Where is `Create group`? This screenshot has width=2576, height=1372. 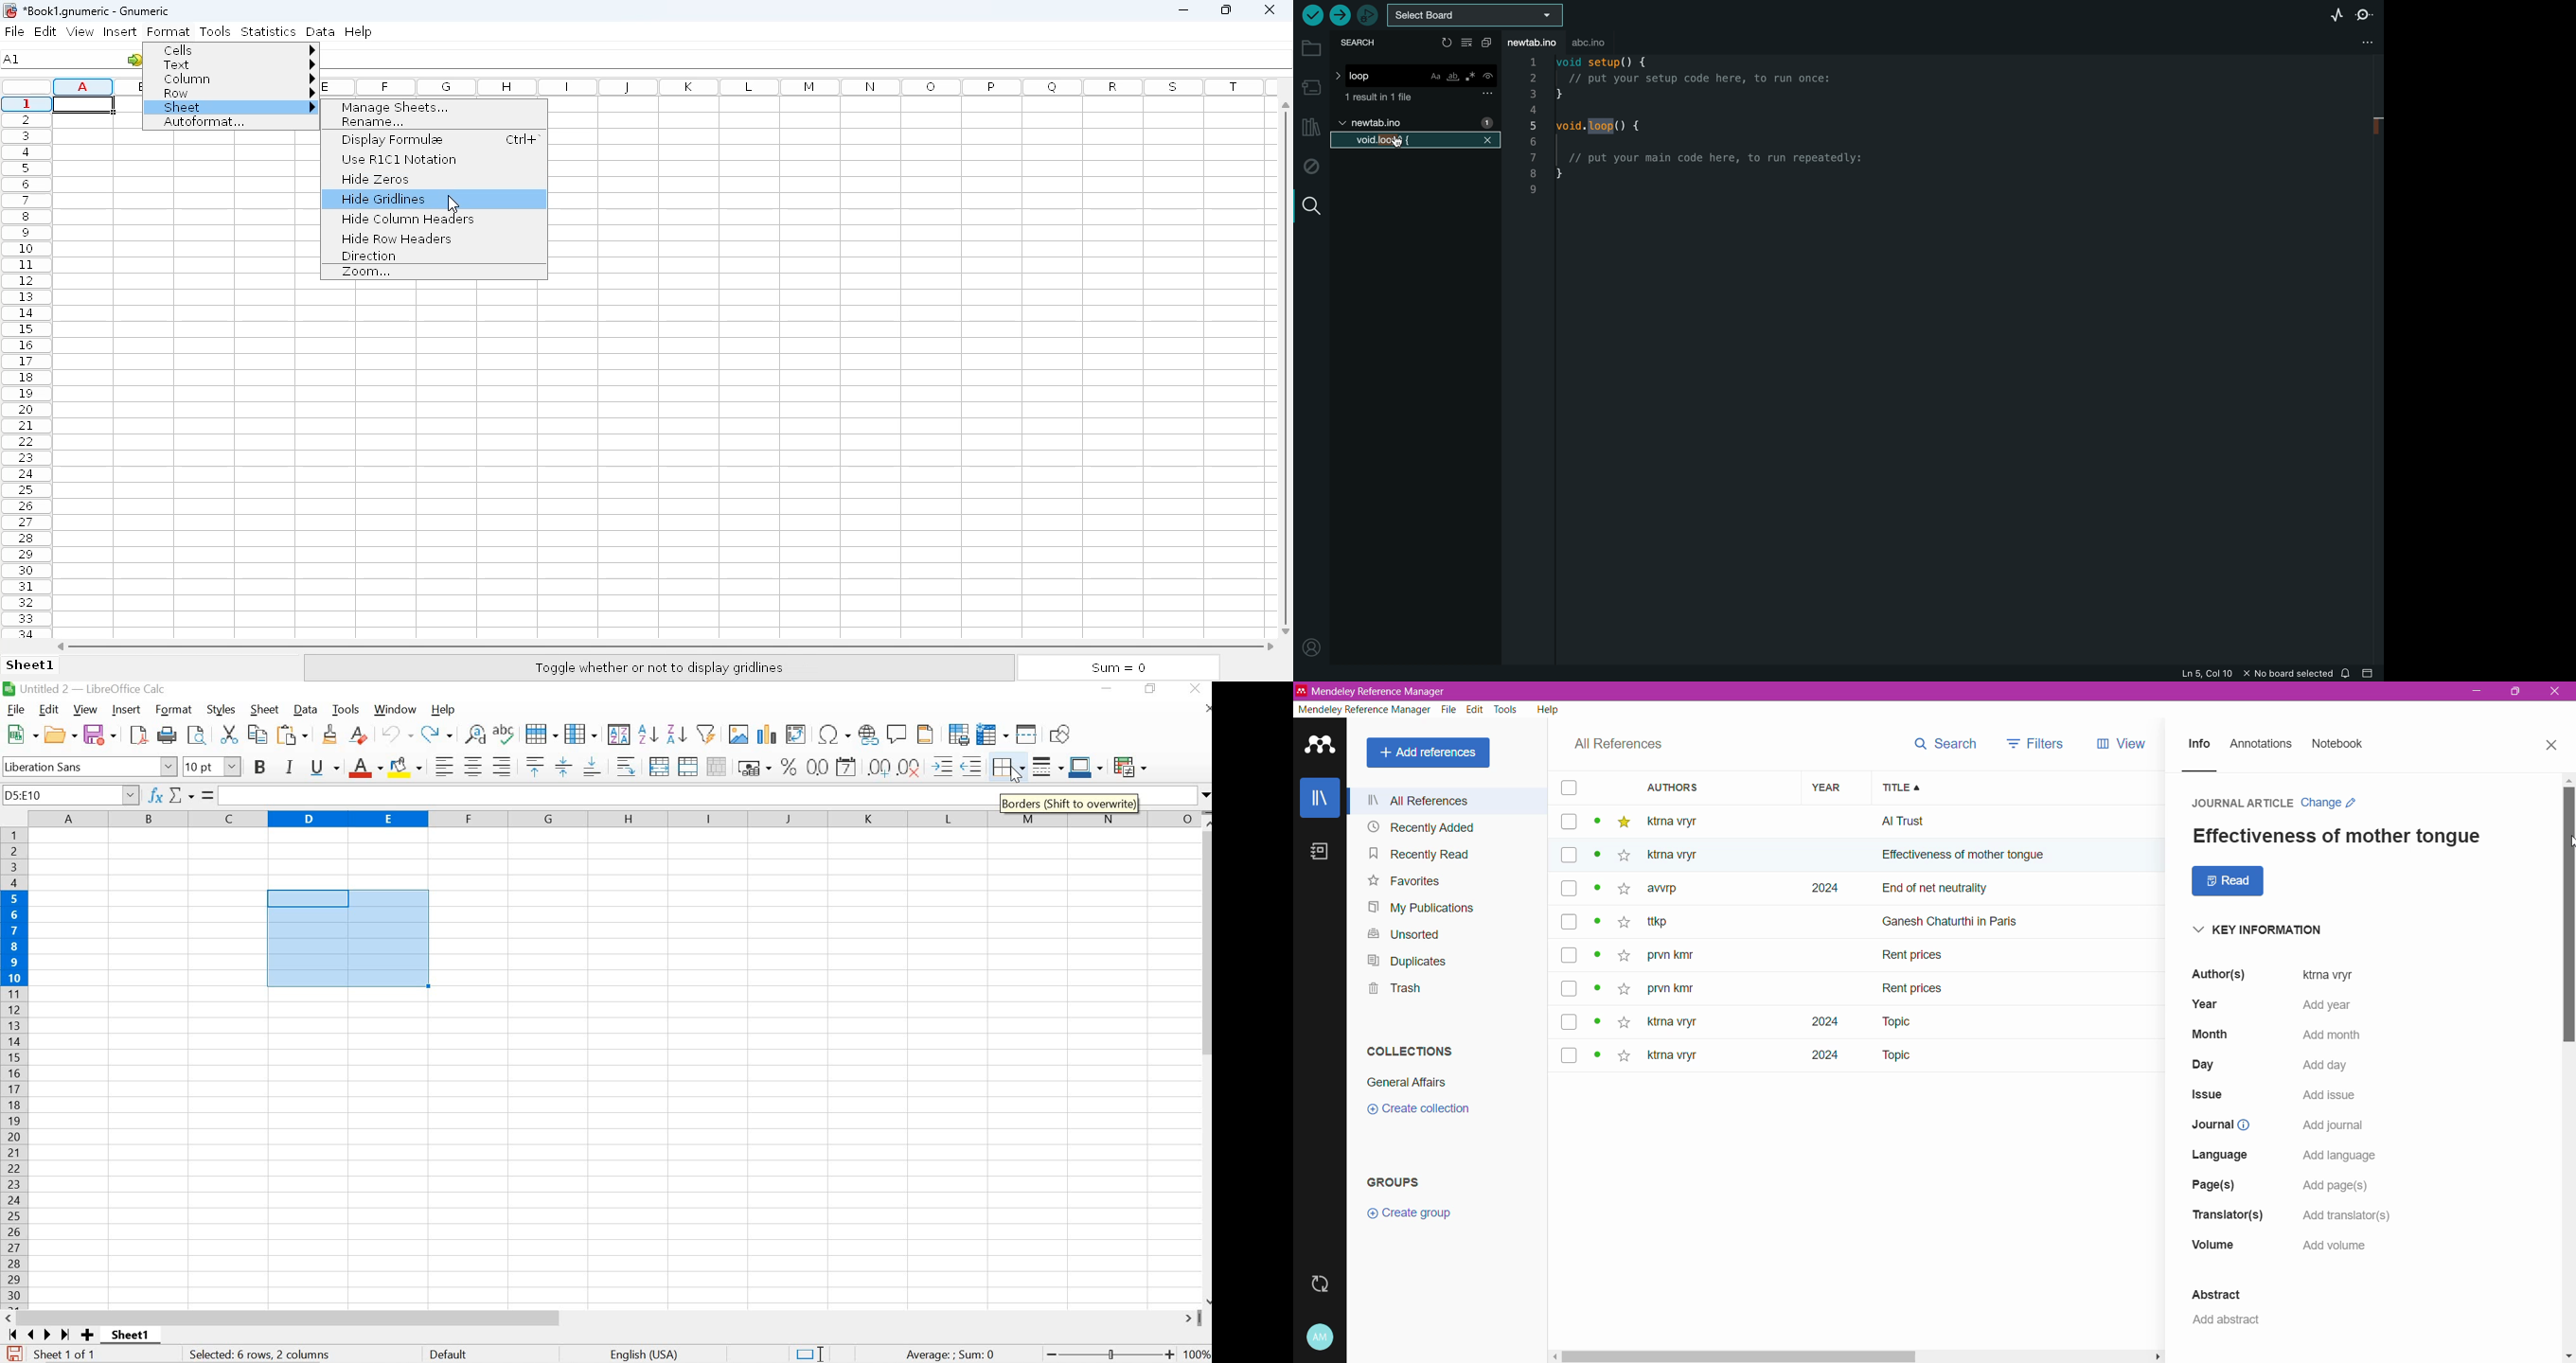
Create group is located at coordinates (1409, 1213).